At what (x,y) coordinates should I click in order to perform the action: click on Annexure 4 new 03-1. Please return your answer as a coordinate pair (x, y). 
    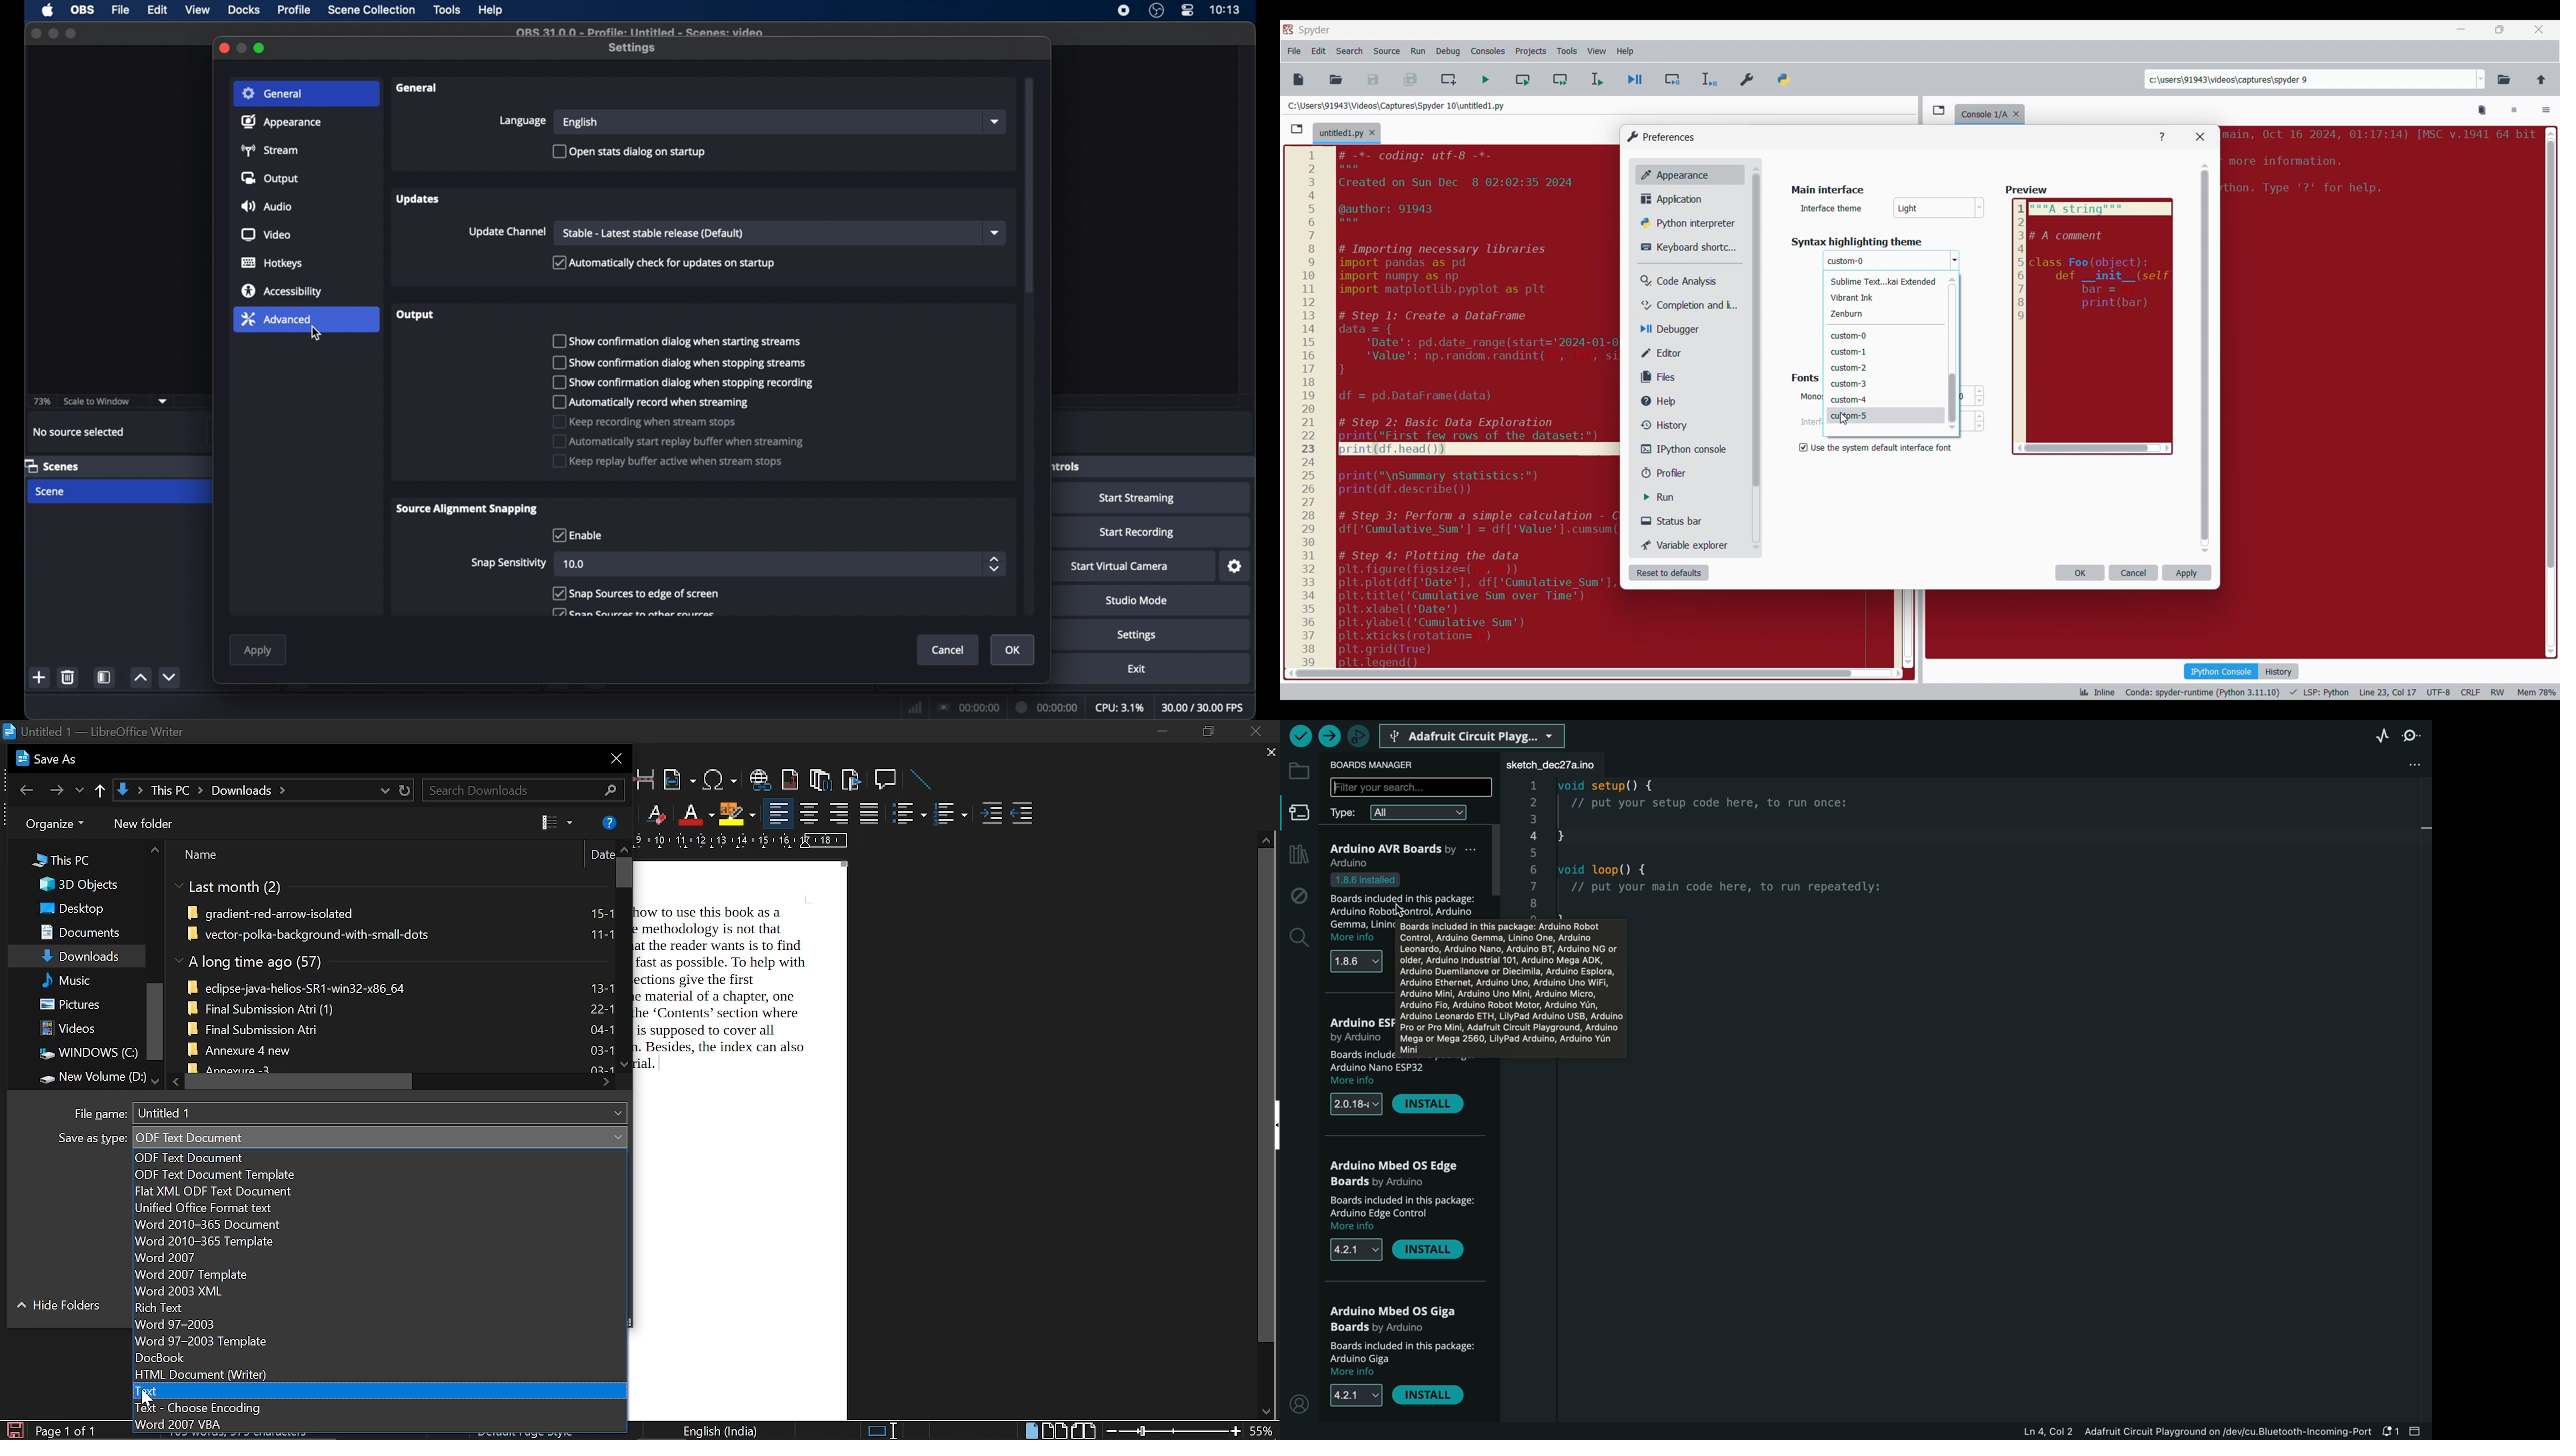
    Looking at the image, I should click on (400, 1049).